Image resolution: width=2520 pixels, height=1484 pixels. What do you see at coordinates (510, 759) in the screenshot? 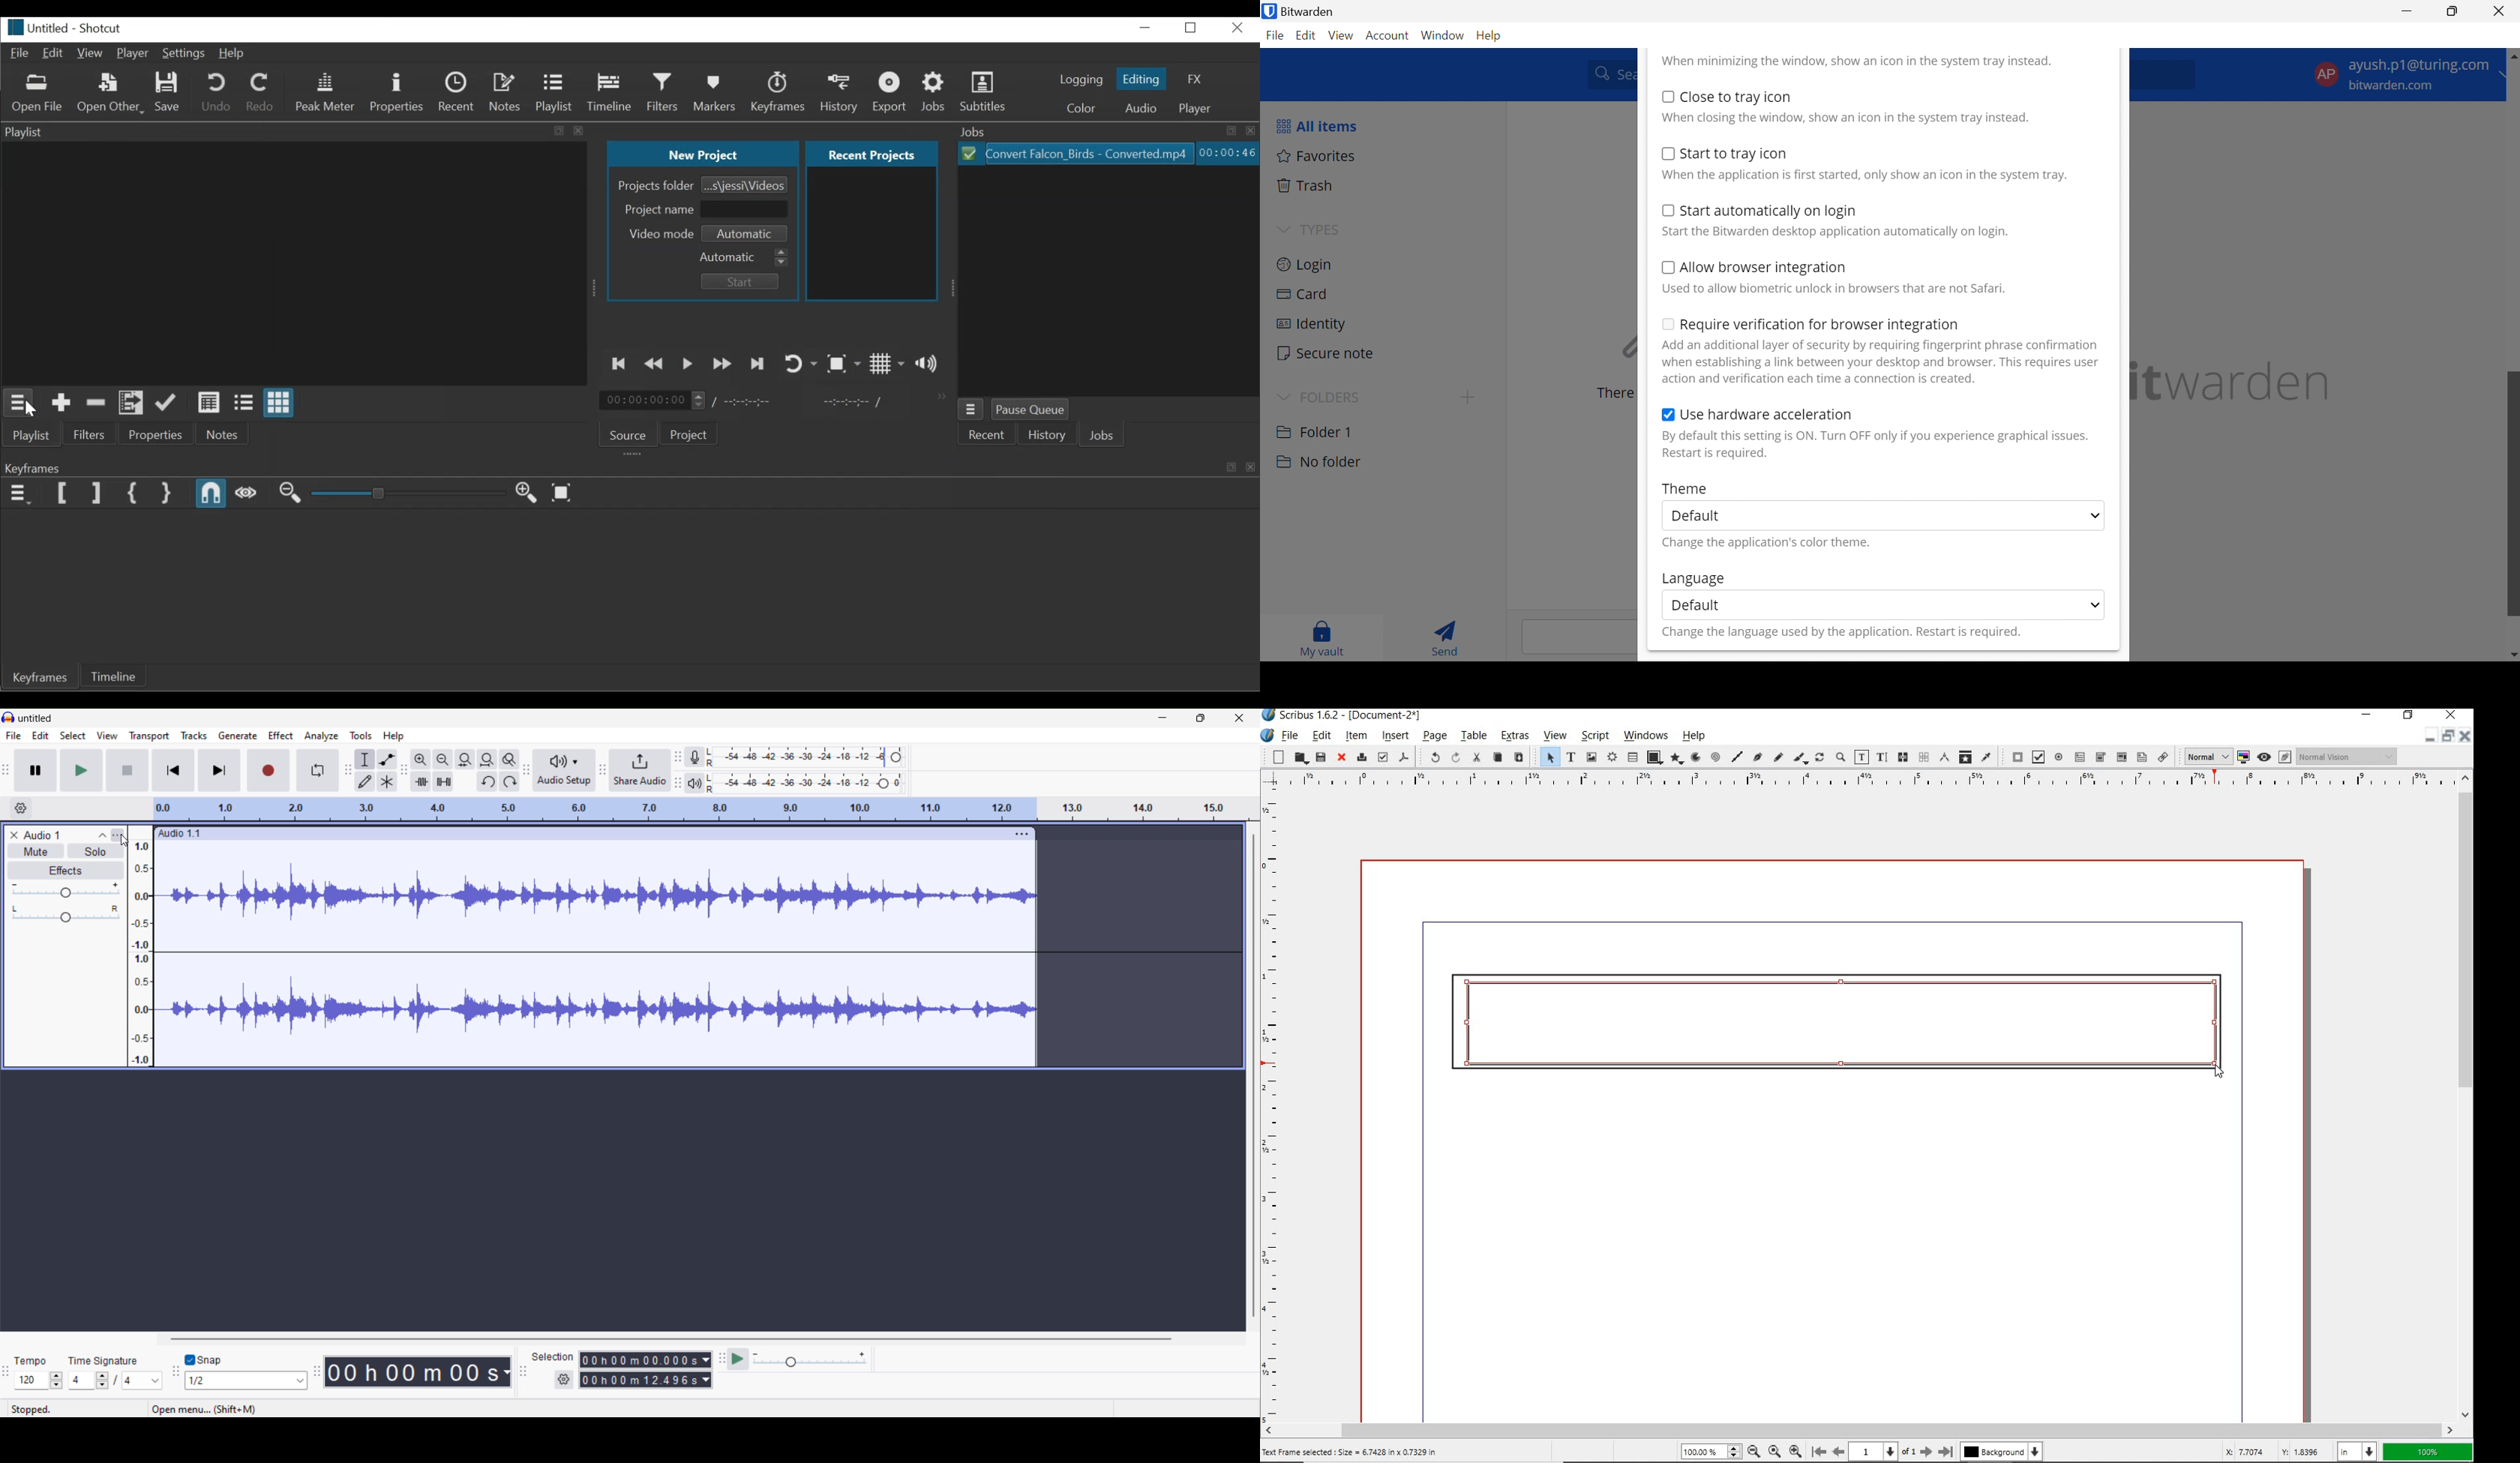
I see `toggle zoom` at bounding box center [510, 759].